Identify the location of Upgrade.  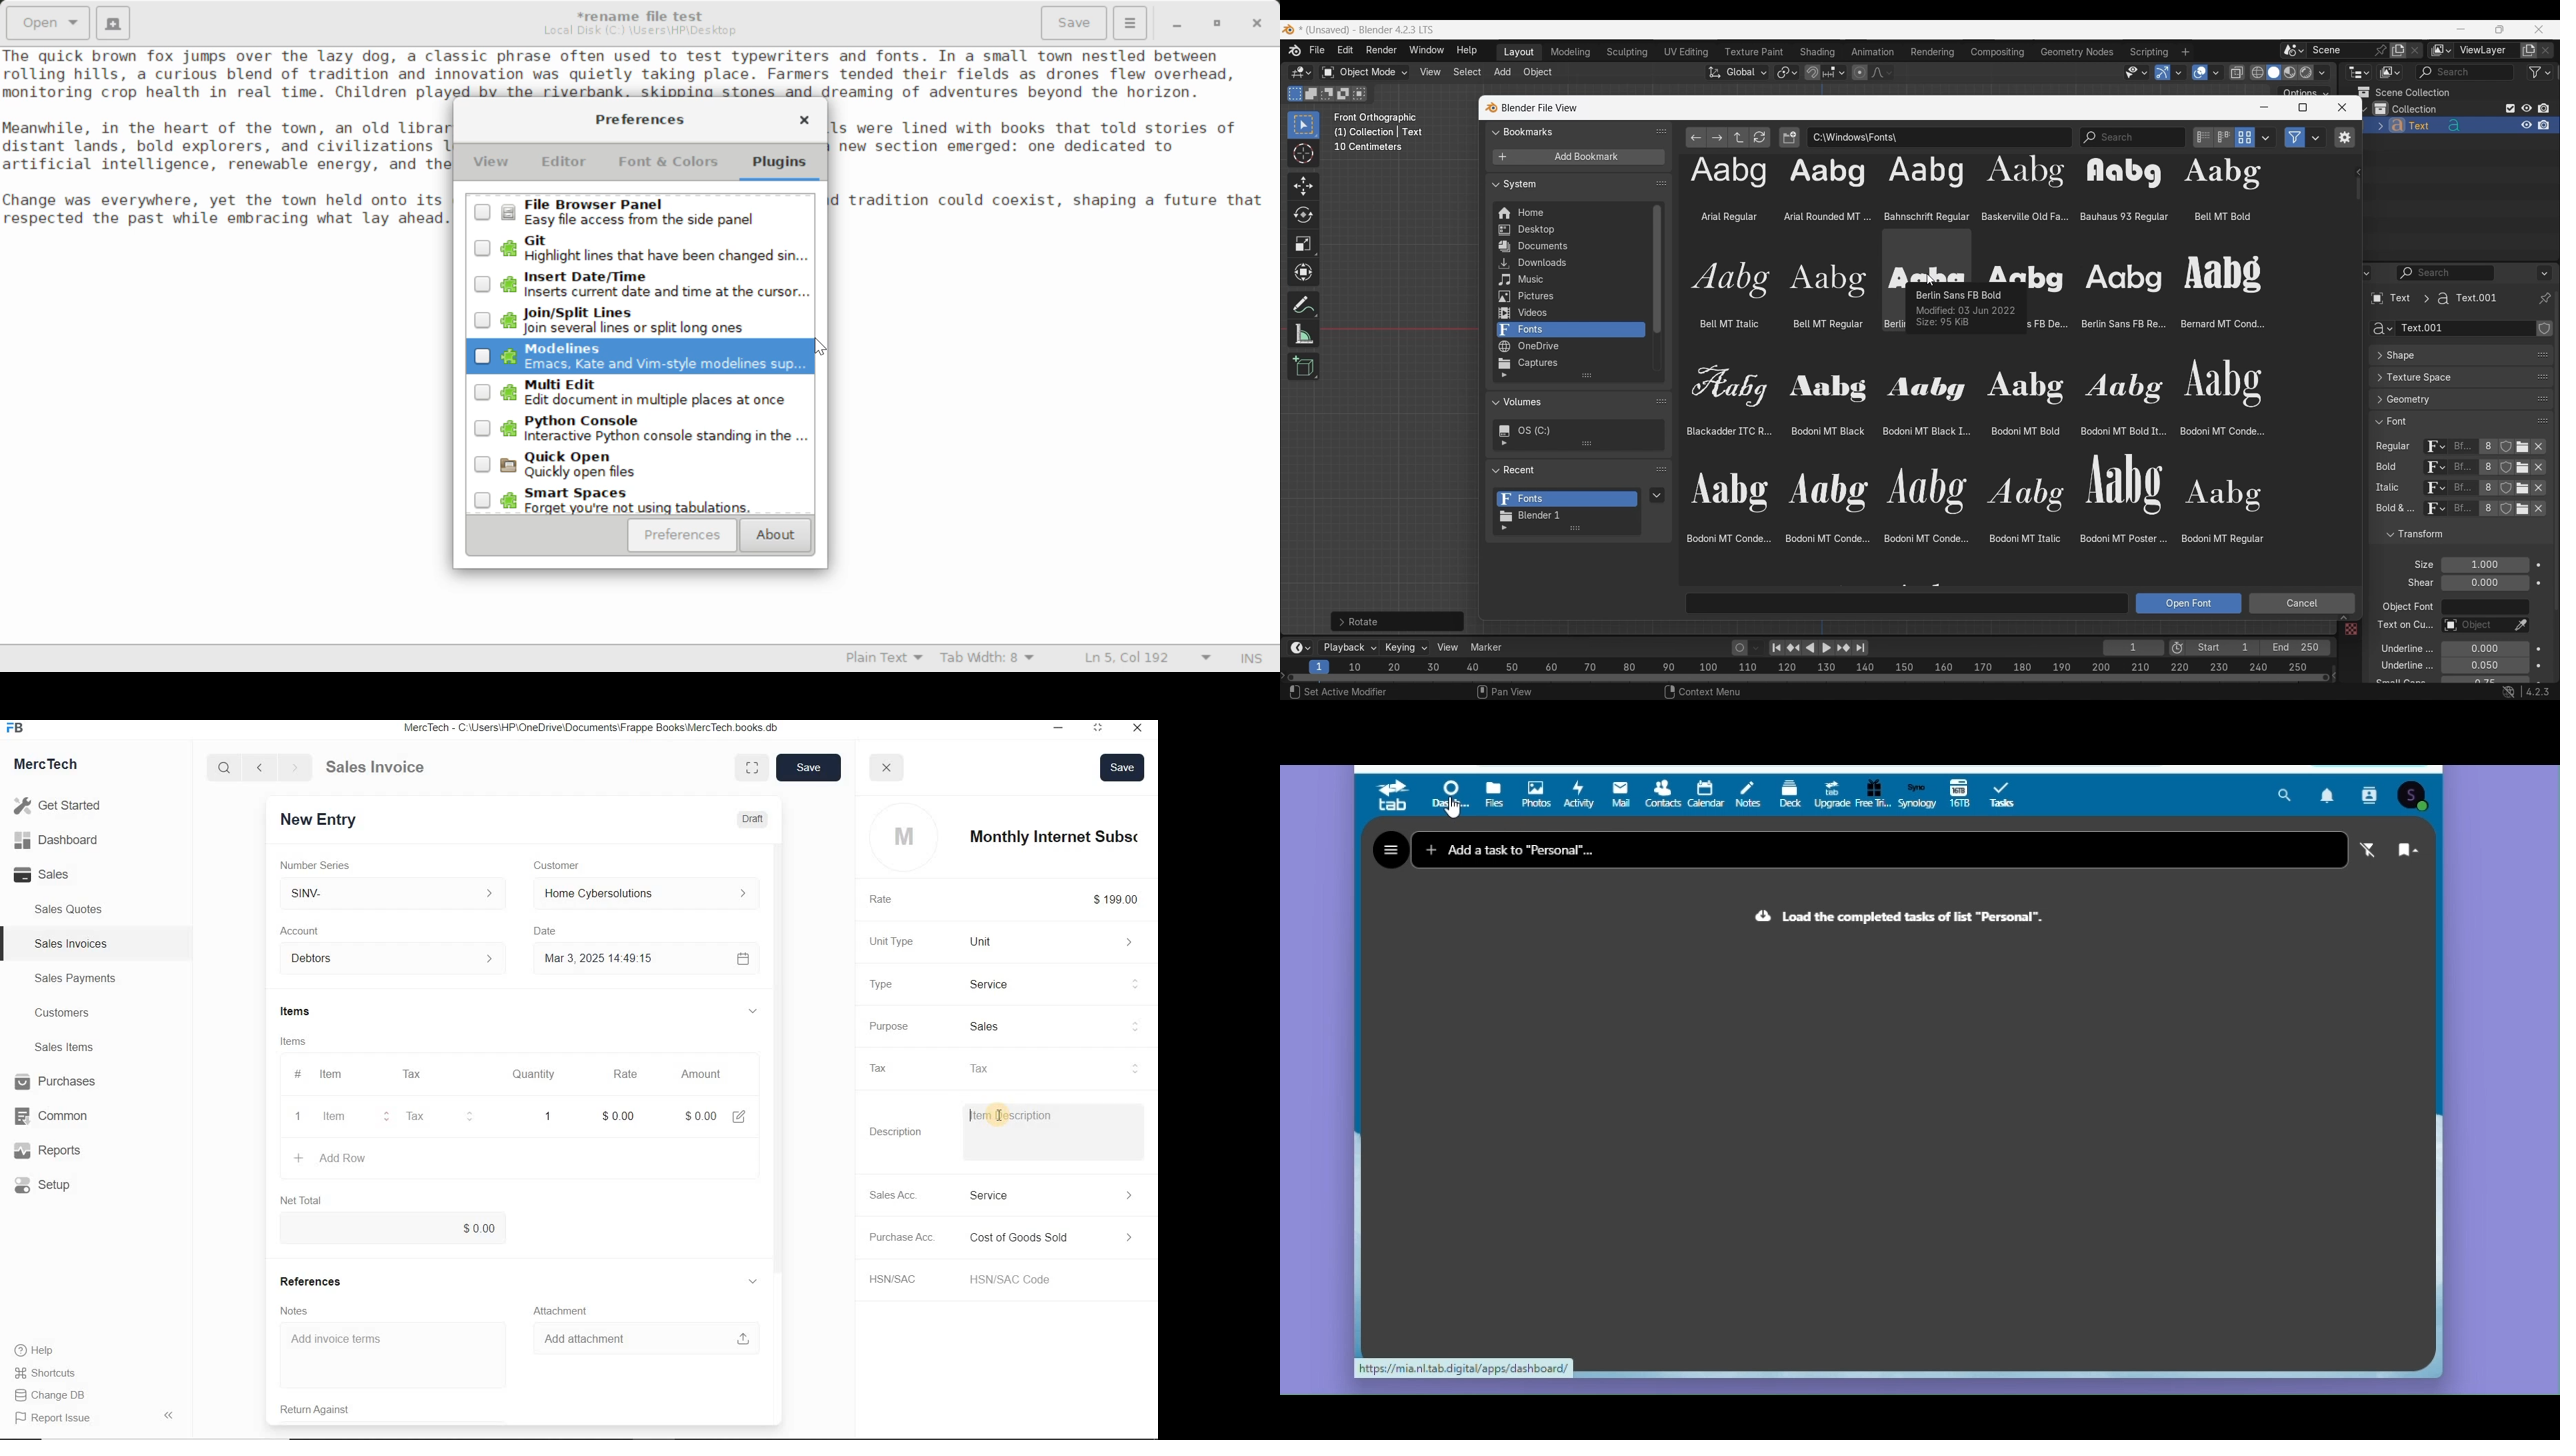
(1830, 795).